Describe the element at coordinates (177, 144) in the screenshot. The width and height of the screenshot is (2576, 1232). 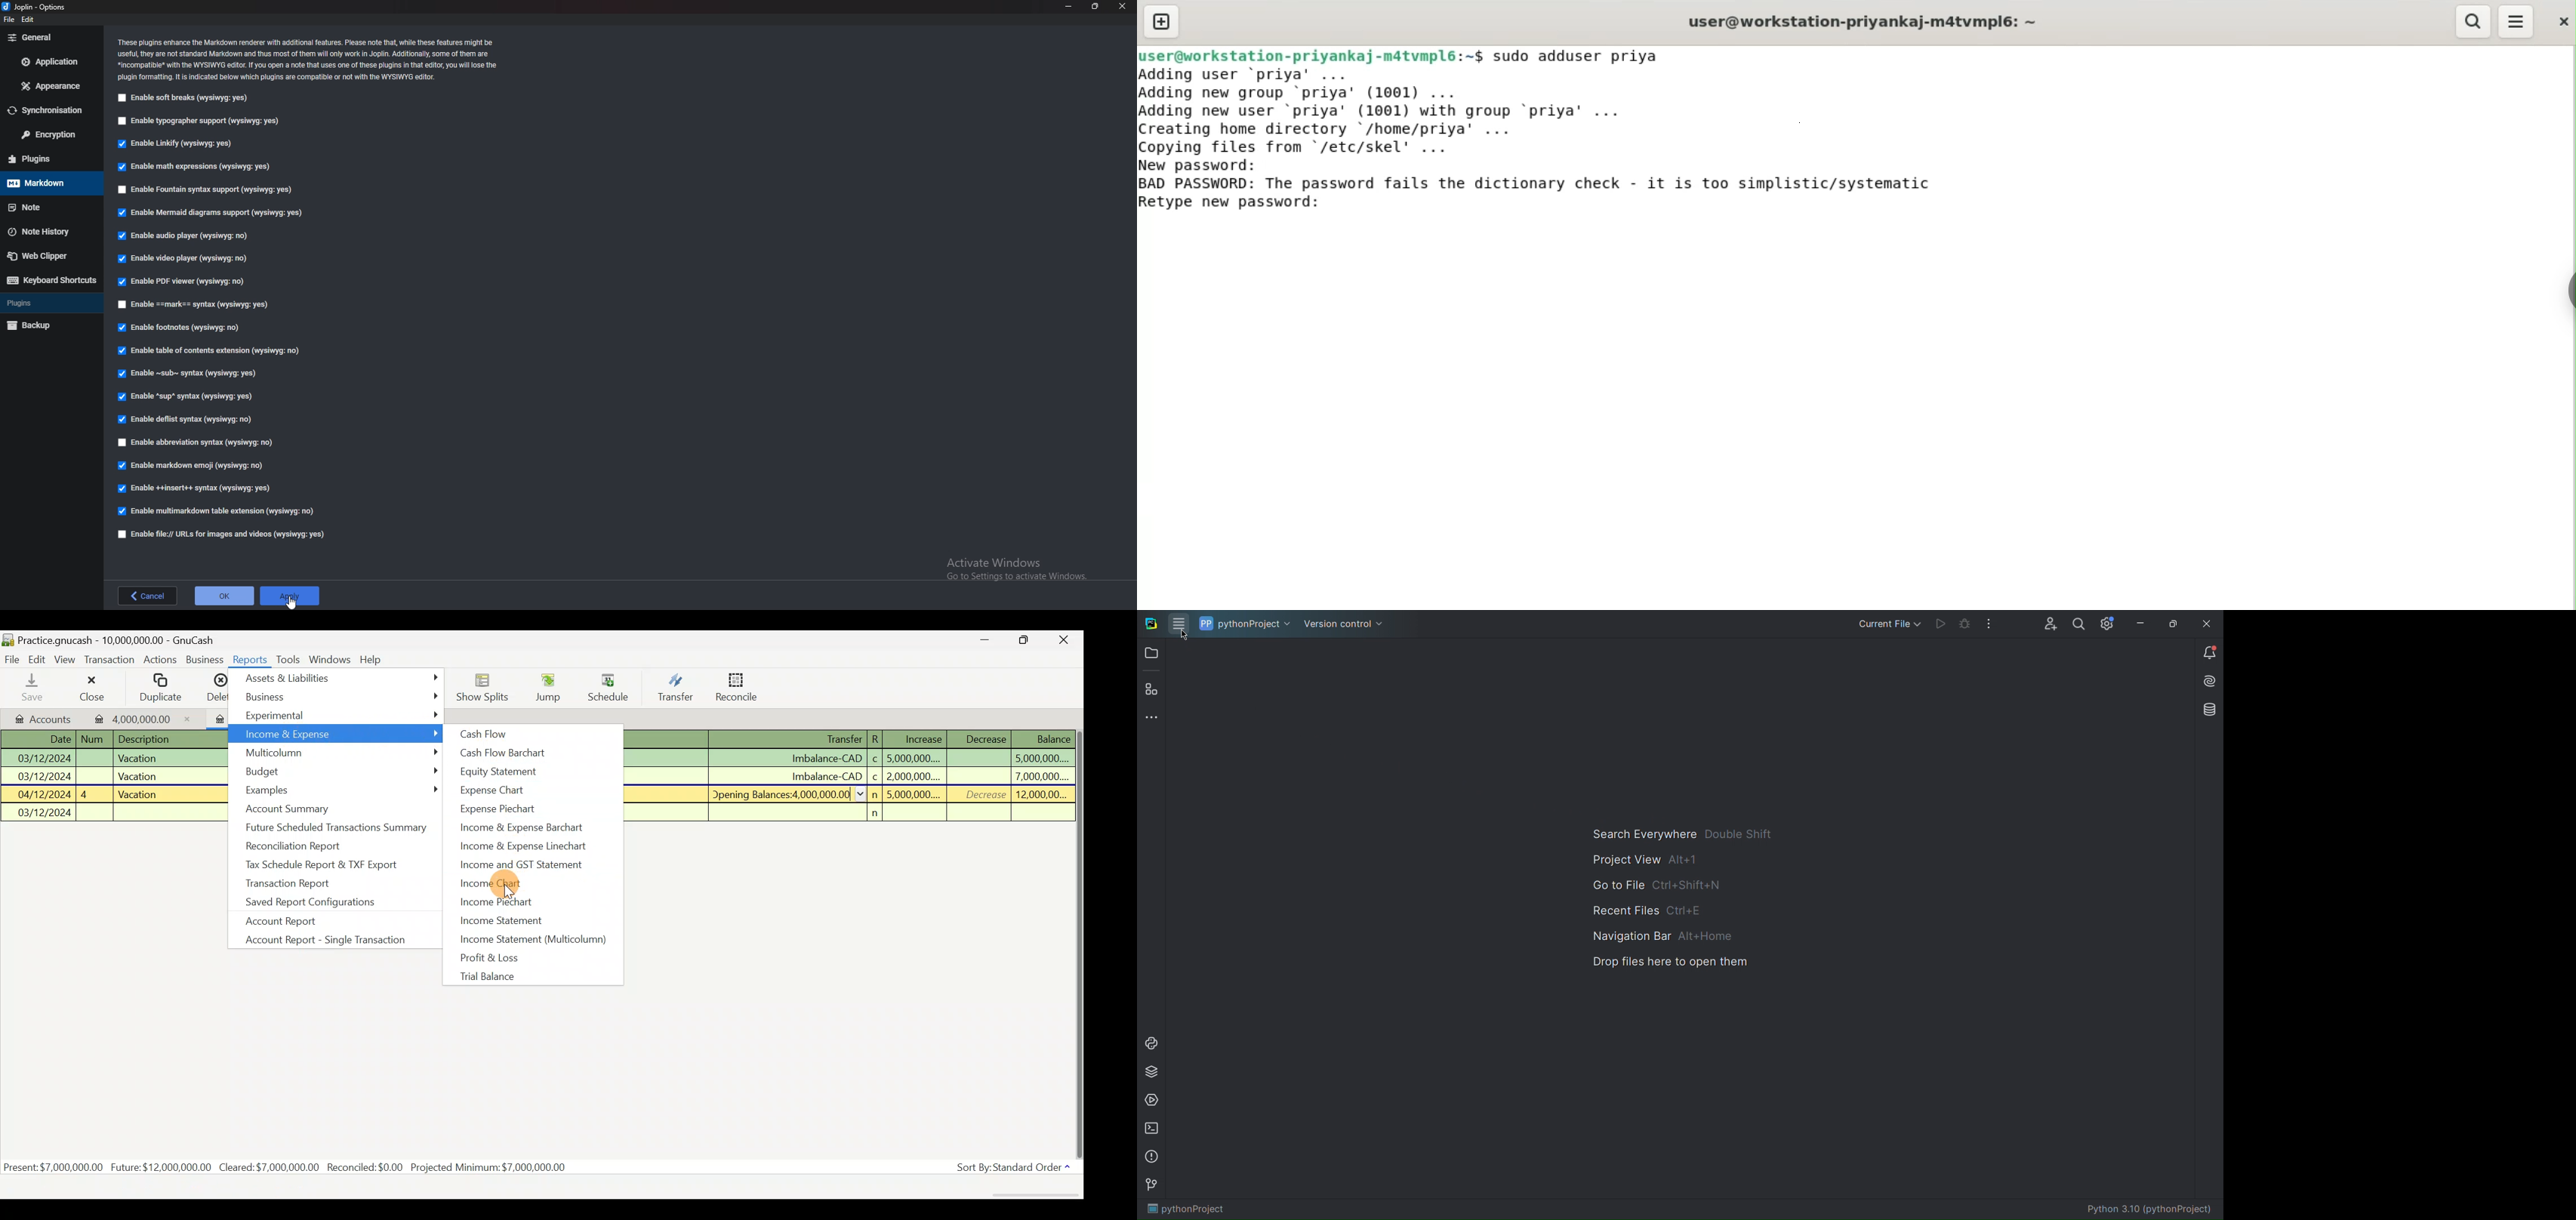
I see `Enable Linkify` at that location.